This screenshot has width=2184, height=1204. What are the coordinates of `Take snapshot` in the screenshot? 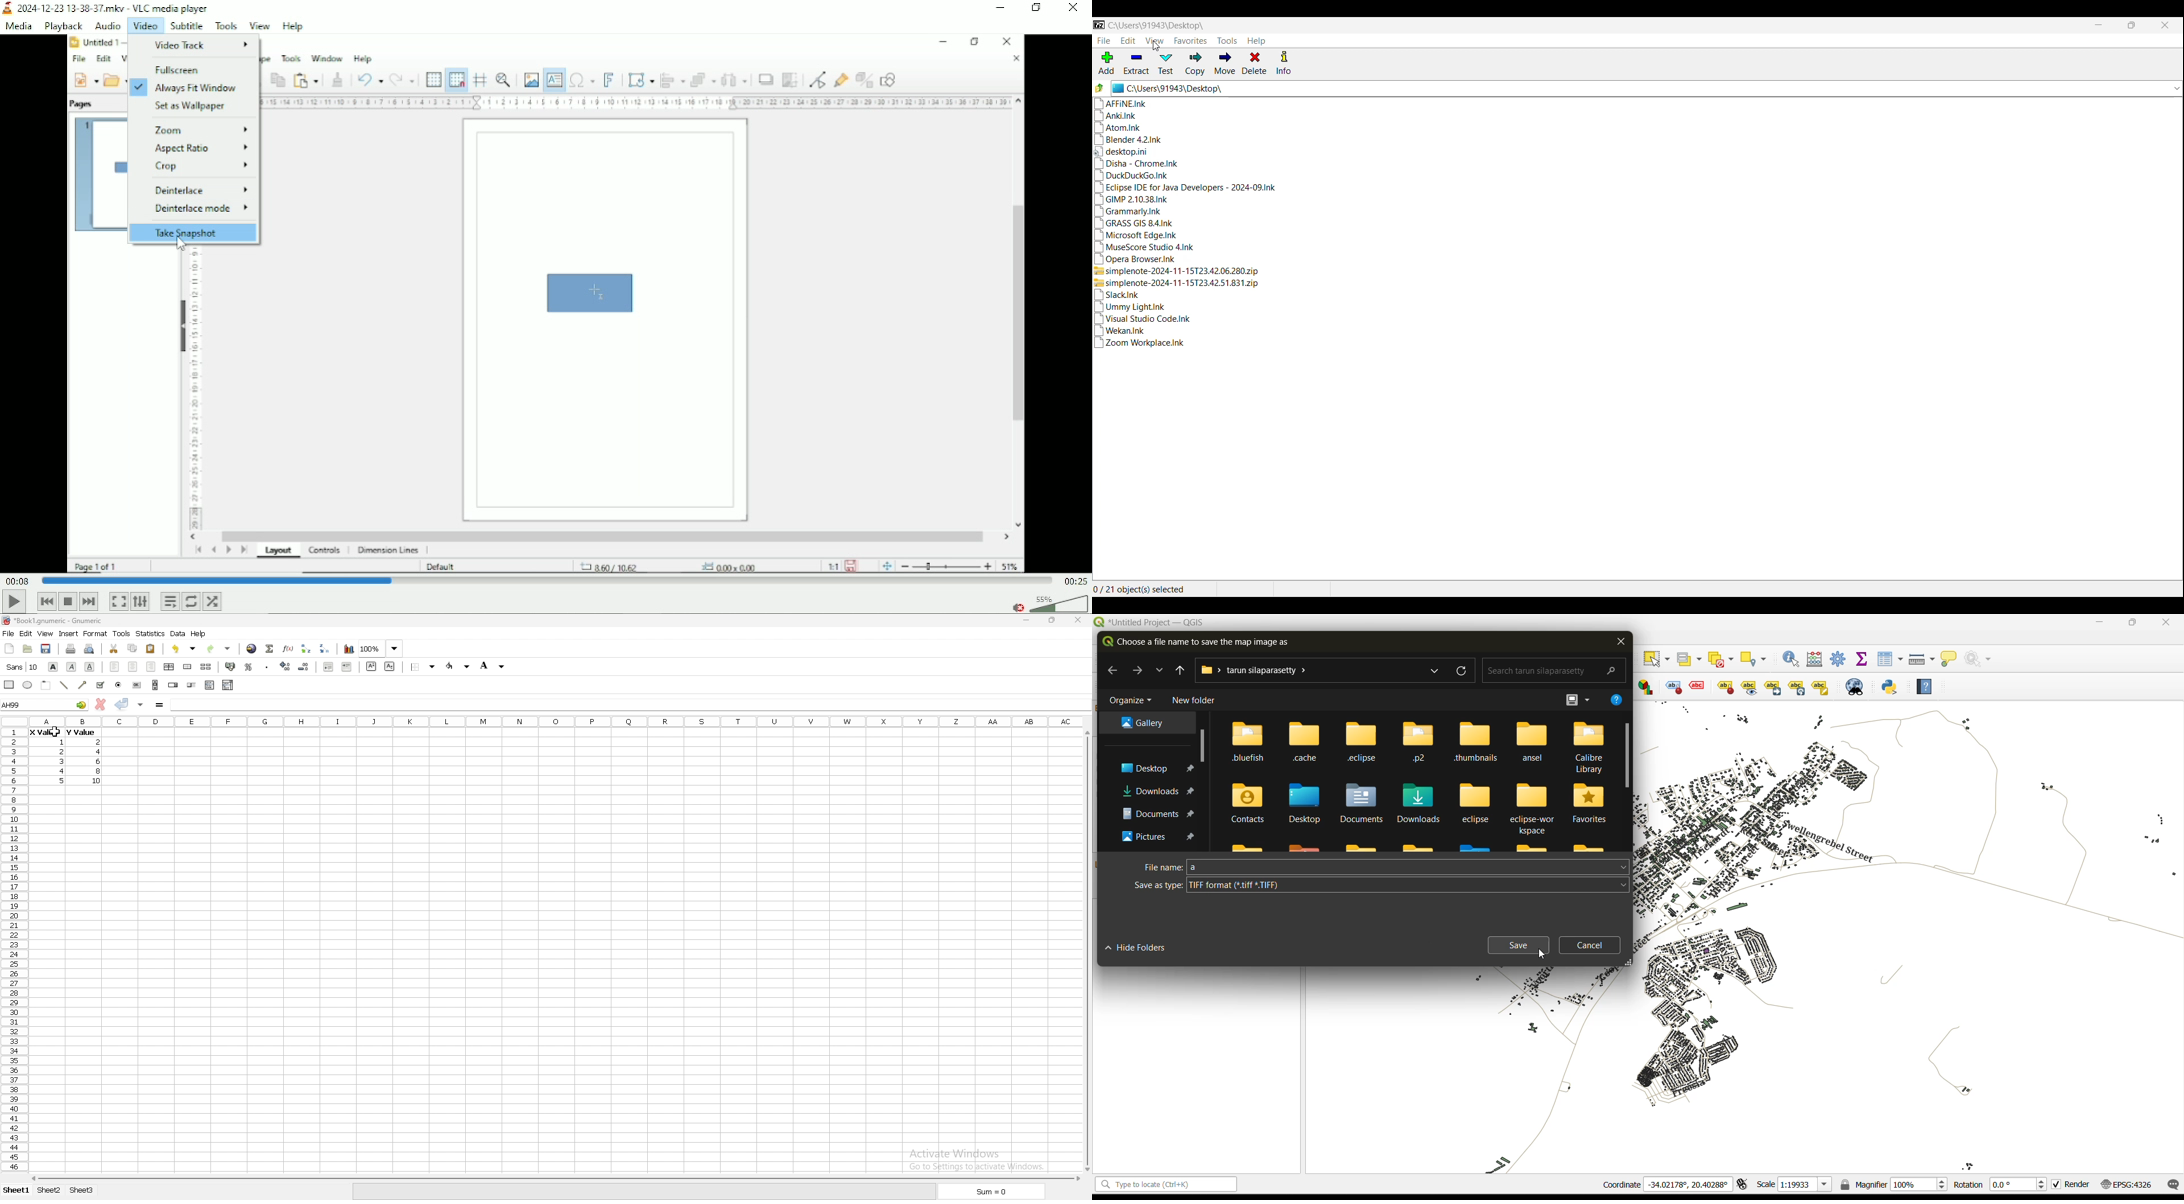 It's located at (190, 233).